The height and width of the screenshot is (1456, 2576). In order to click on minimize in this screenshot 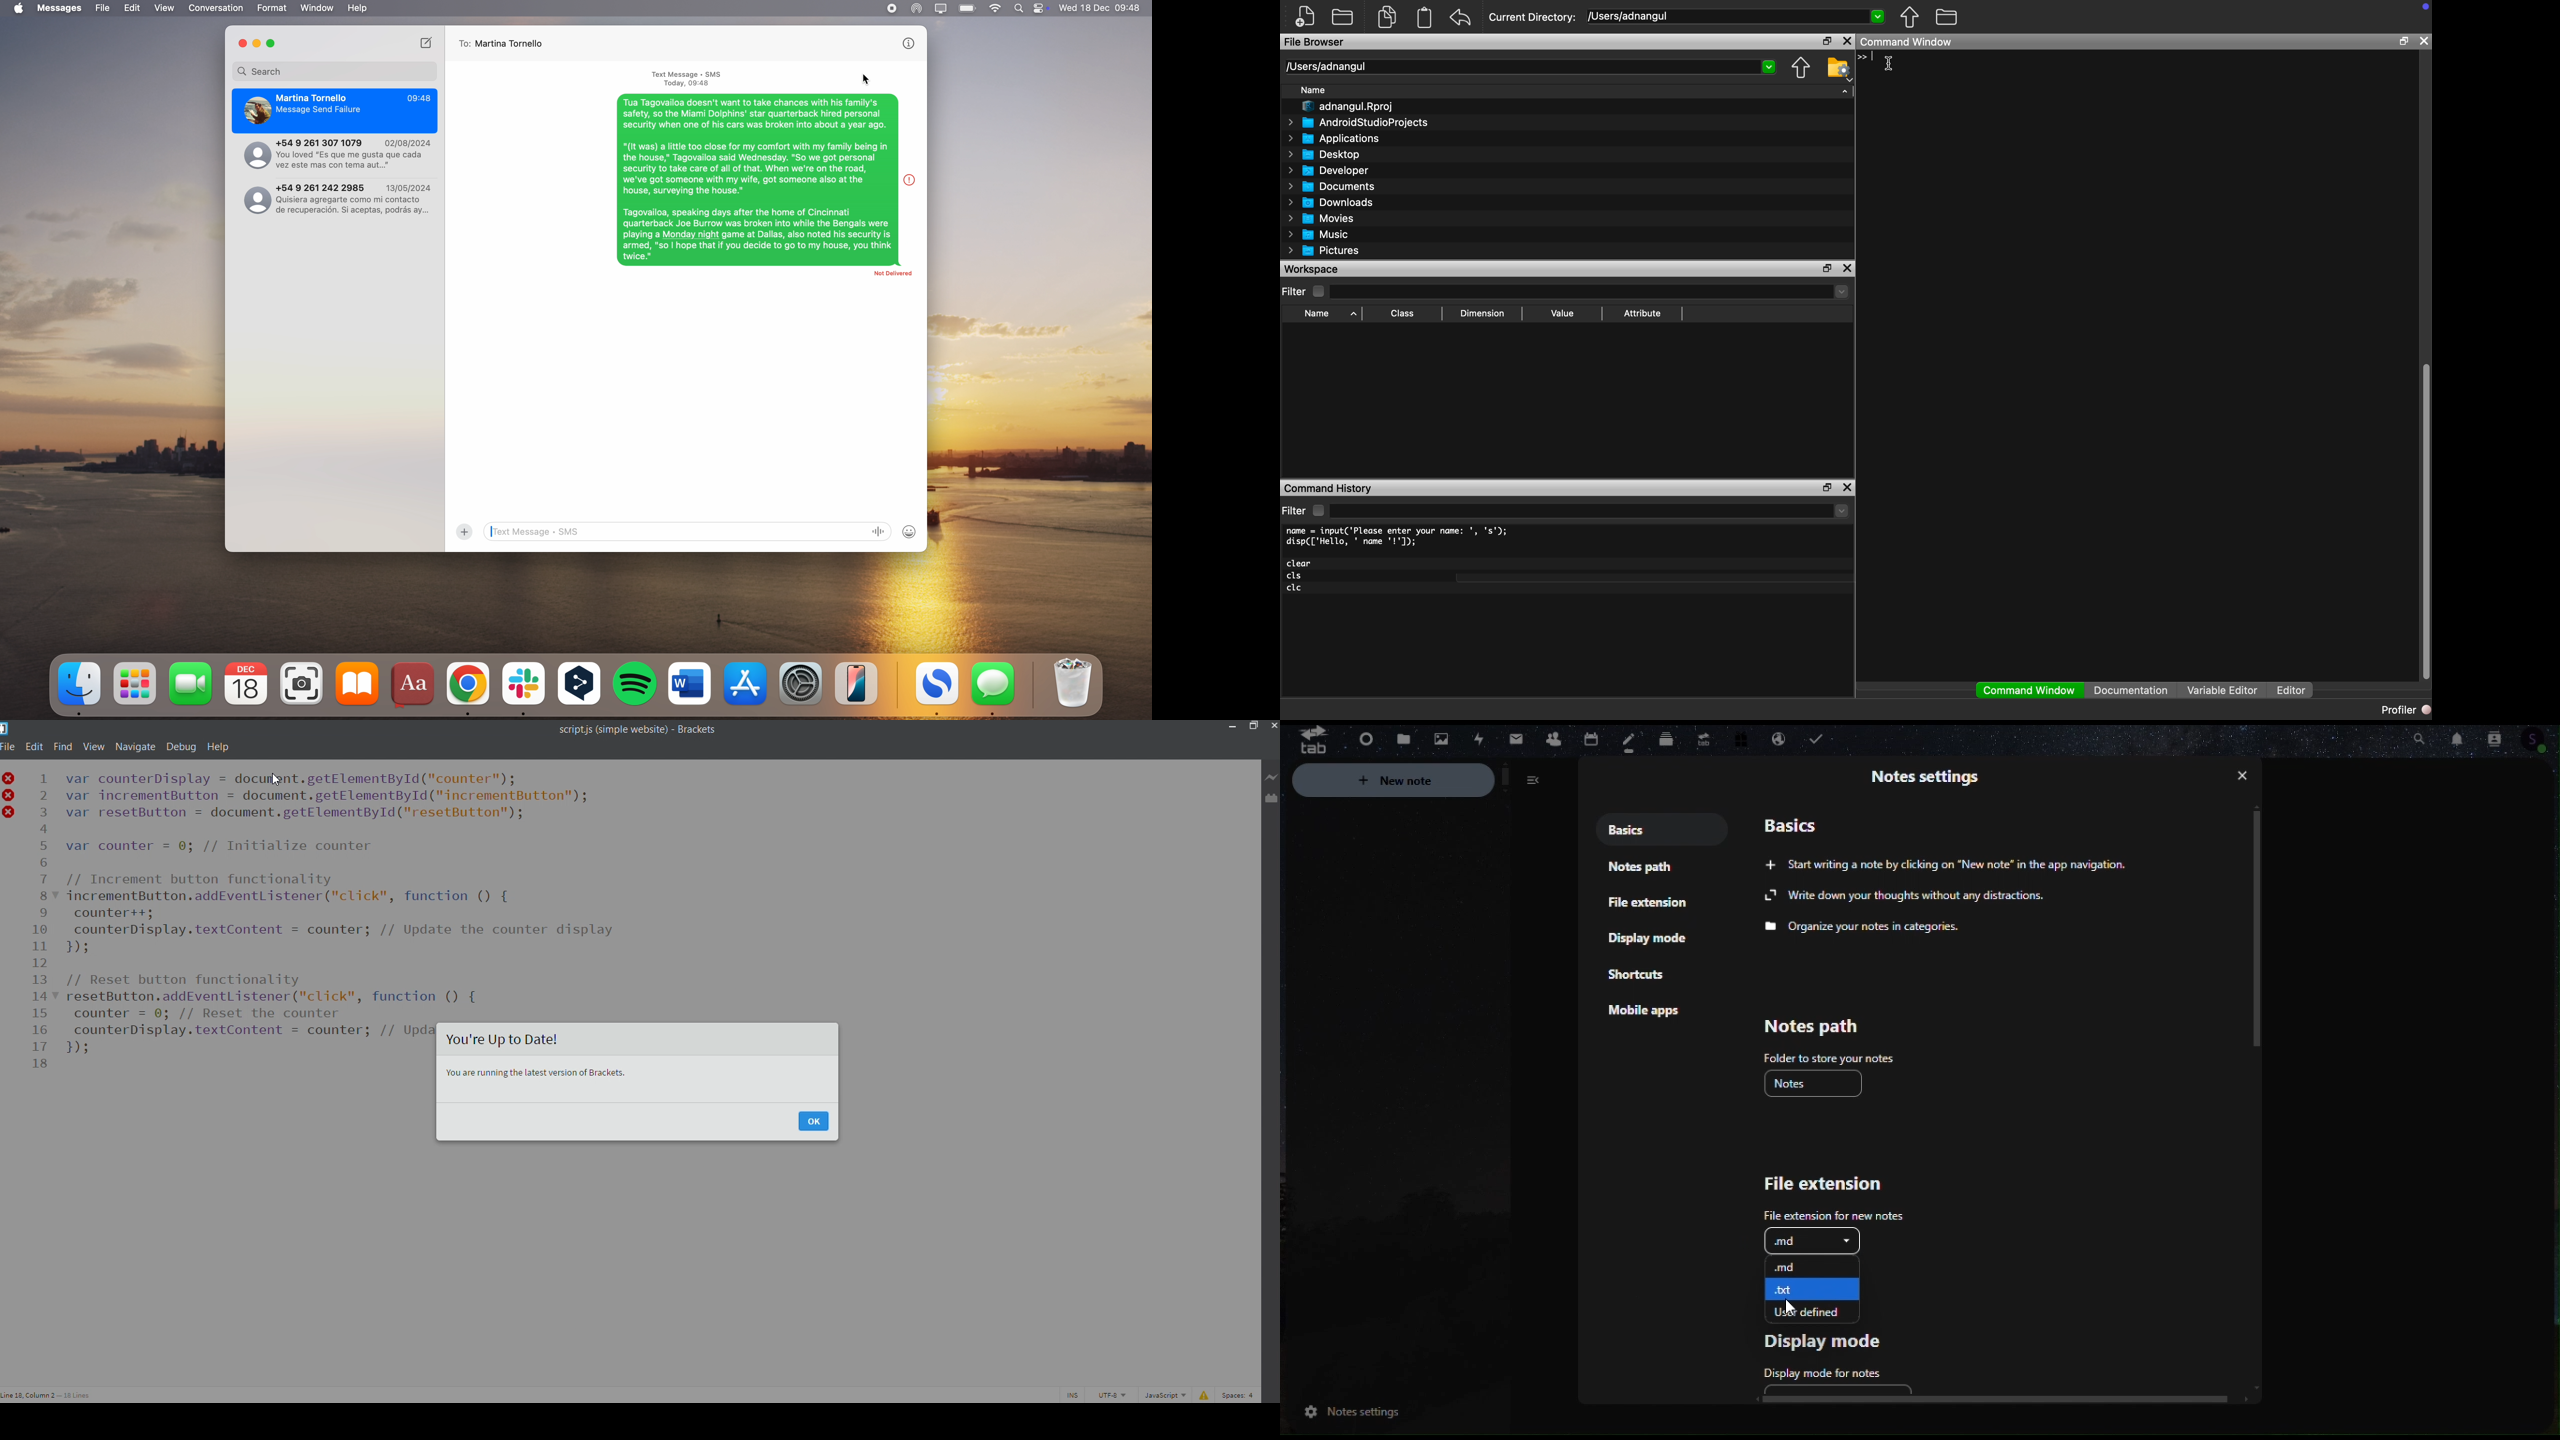, I will do `click(1230, 726)`.